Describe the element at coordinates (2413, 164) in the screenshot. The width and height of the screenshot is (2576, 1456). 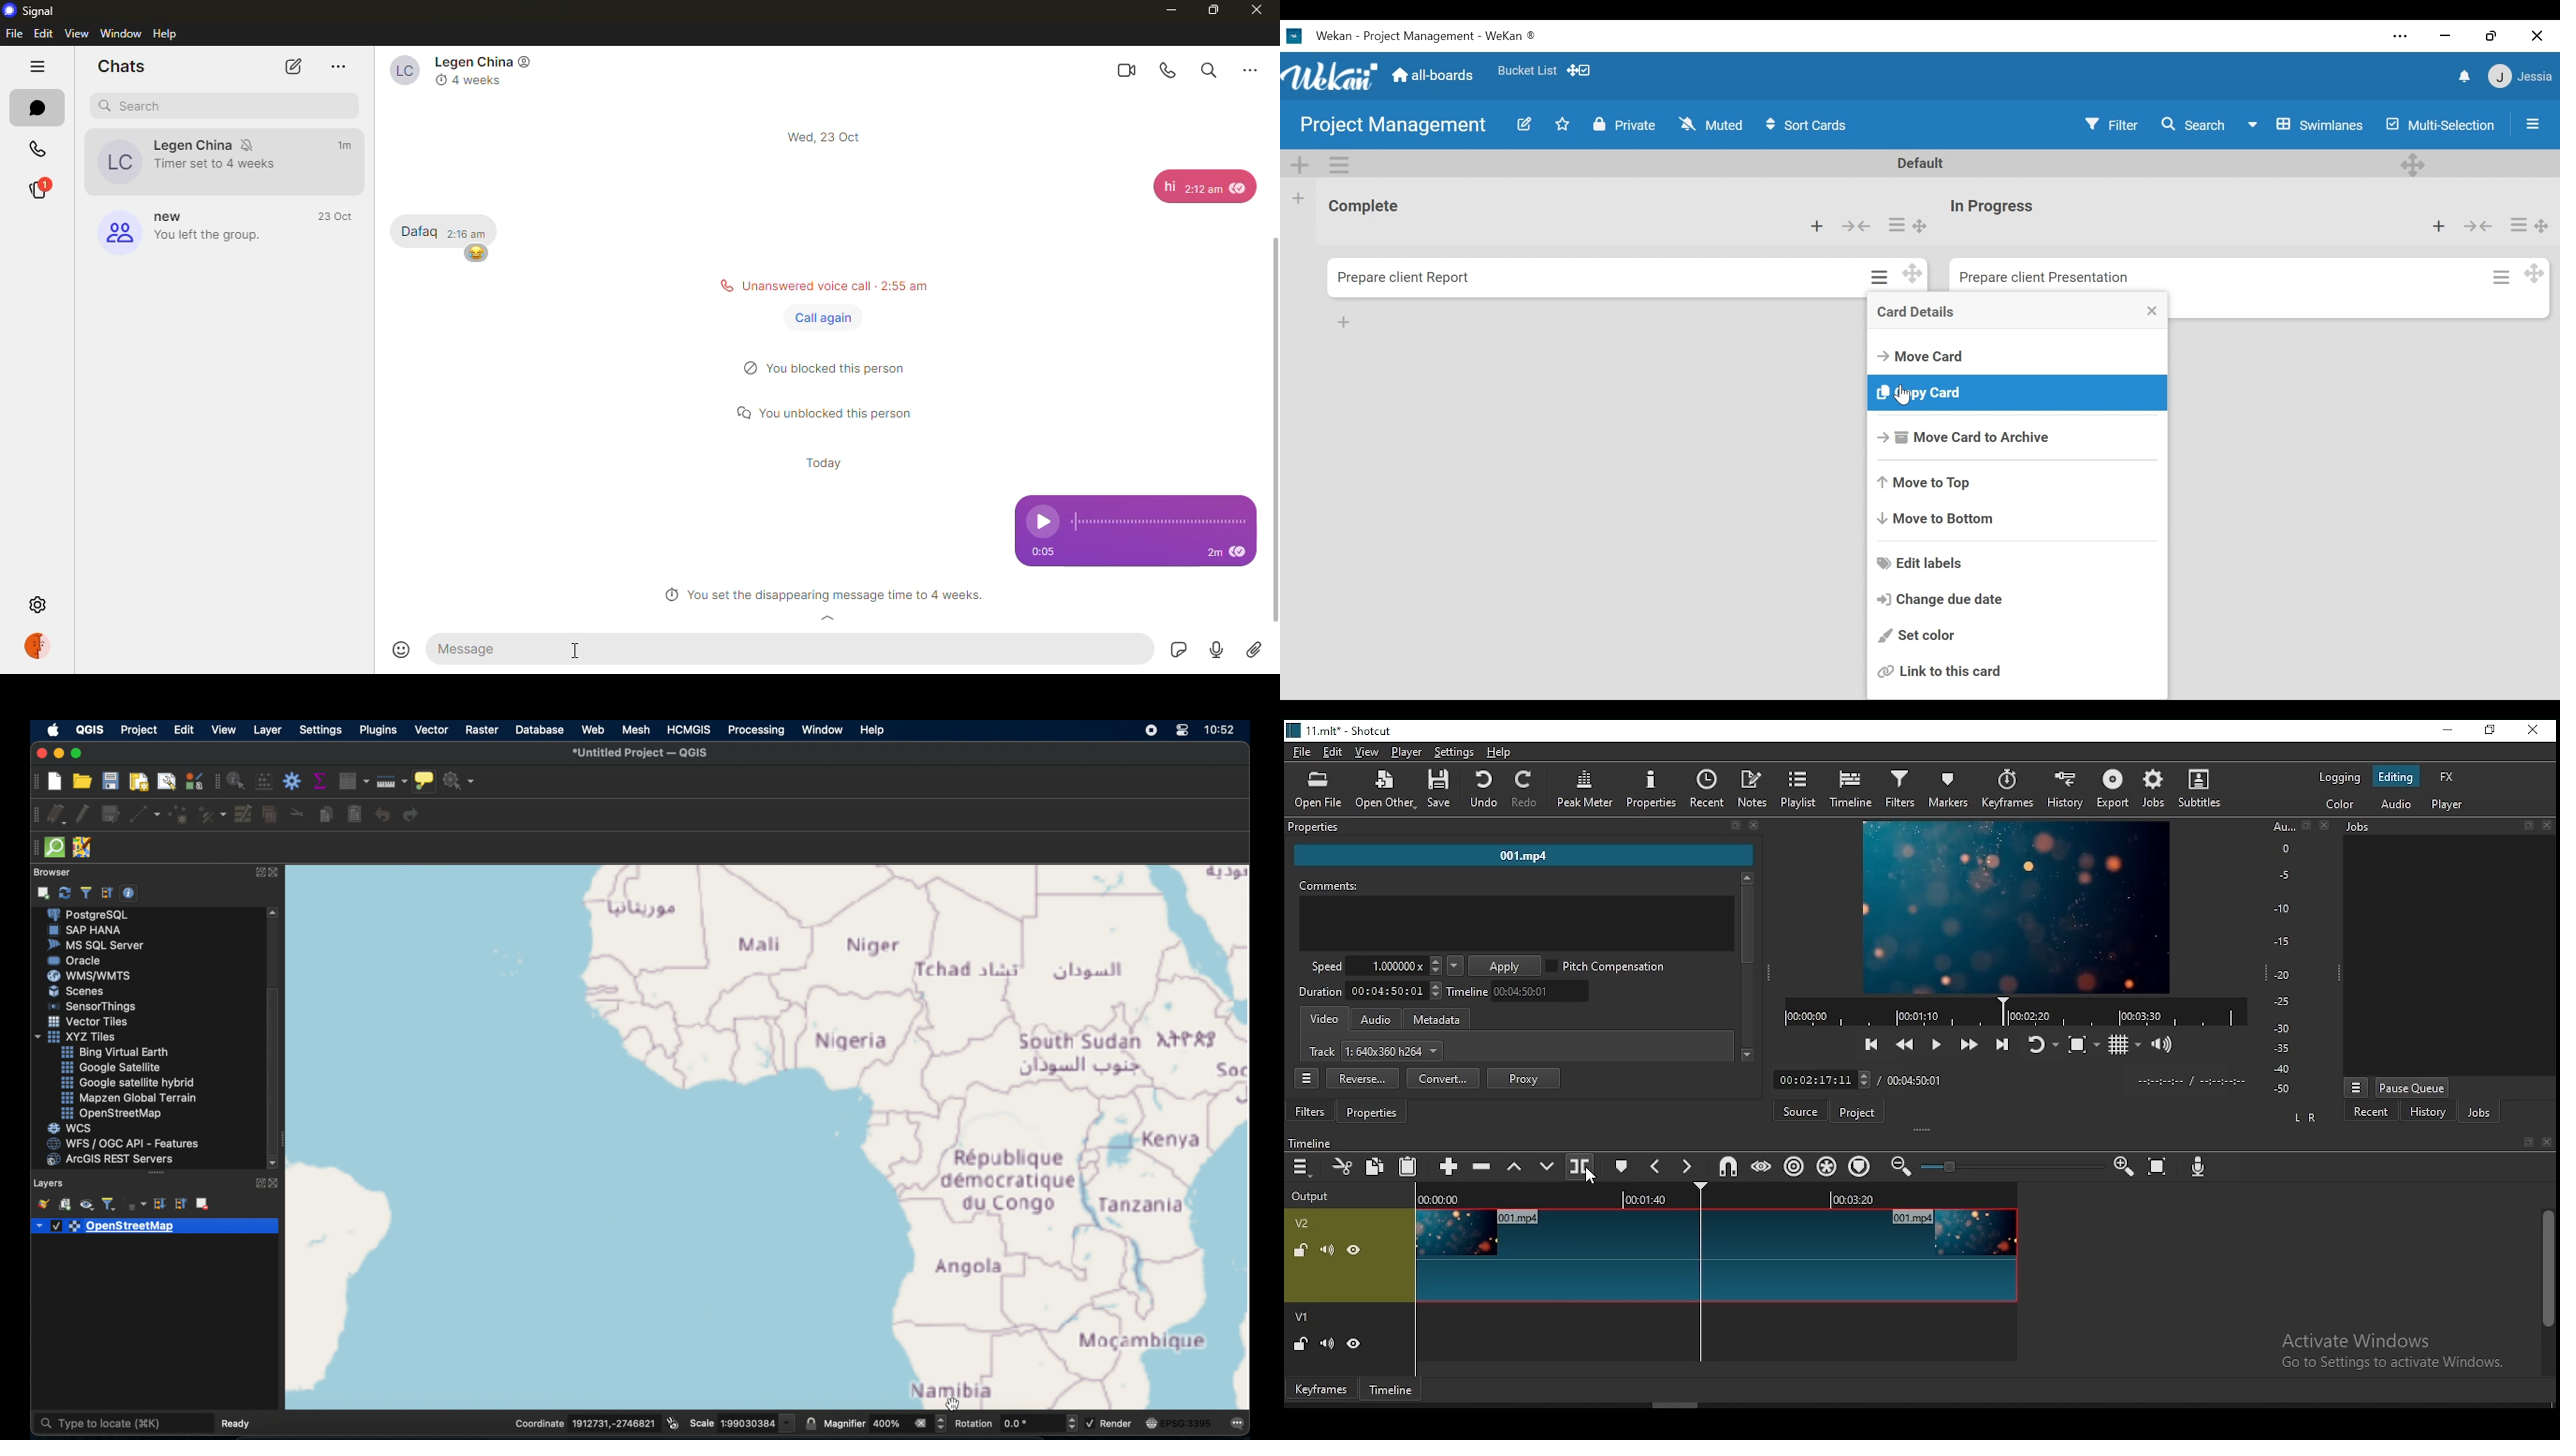
I see `Deesktop drag handle` at that location.